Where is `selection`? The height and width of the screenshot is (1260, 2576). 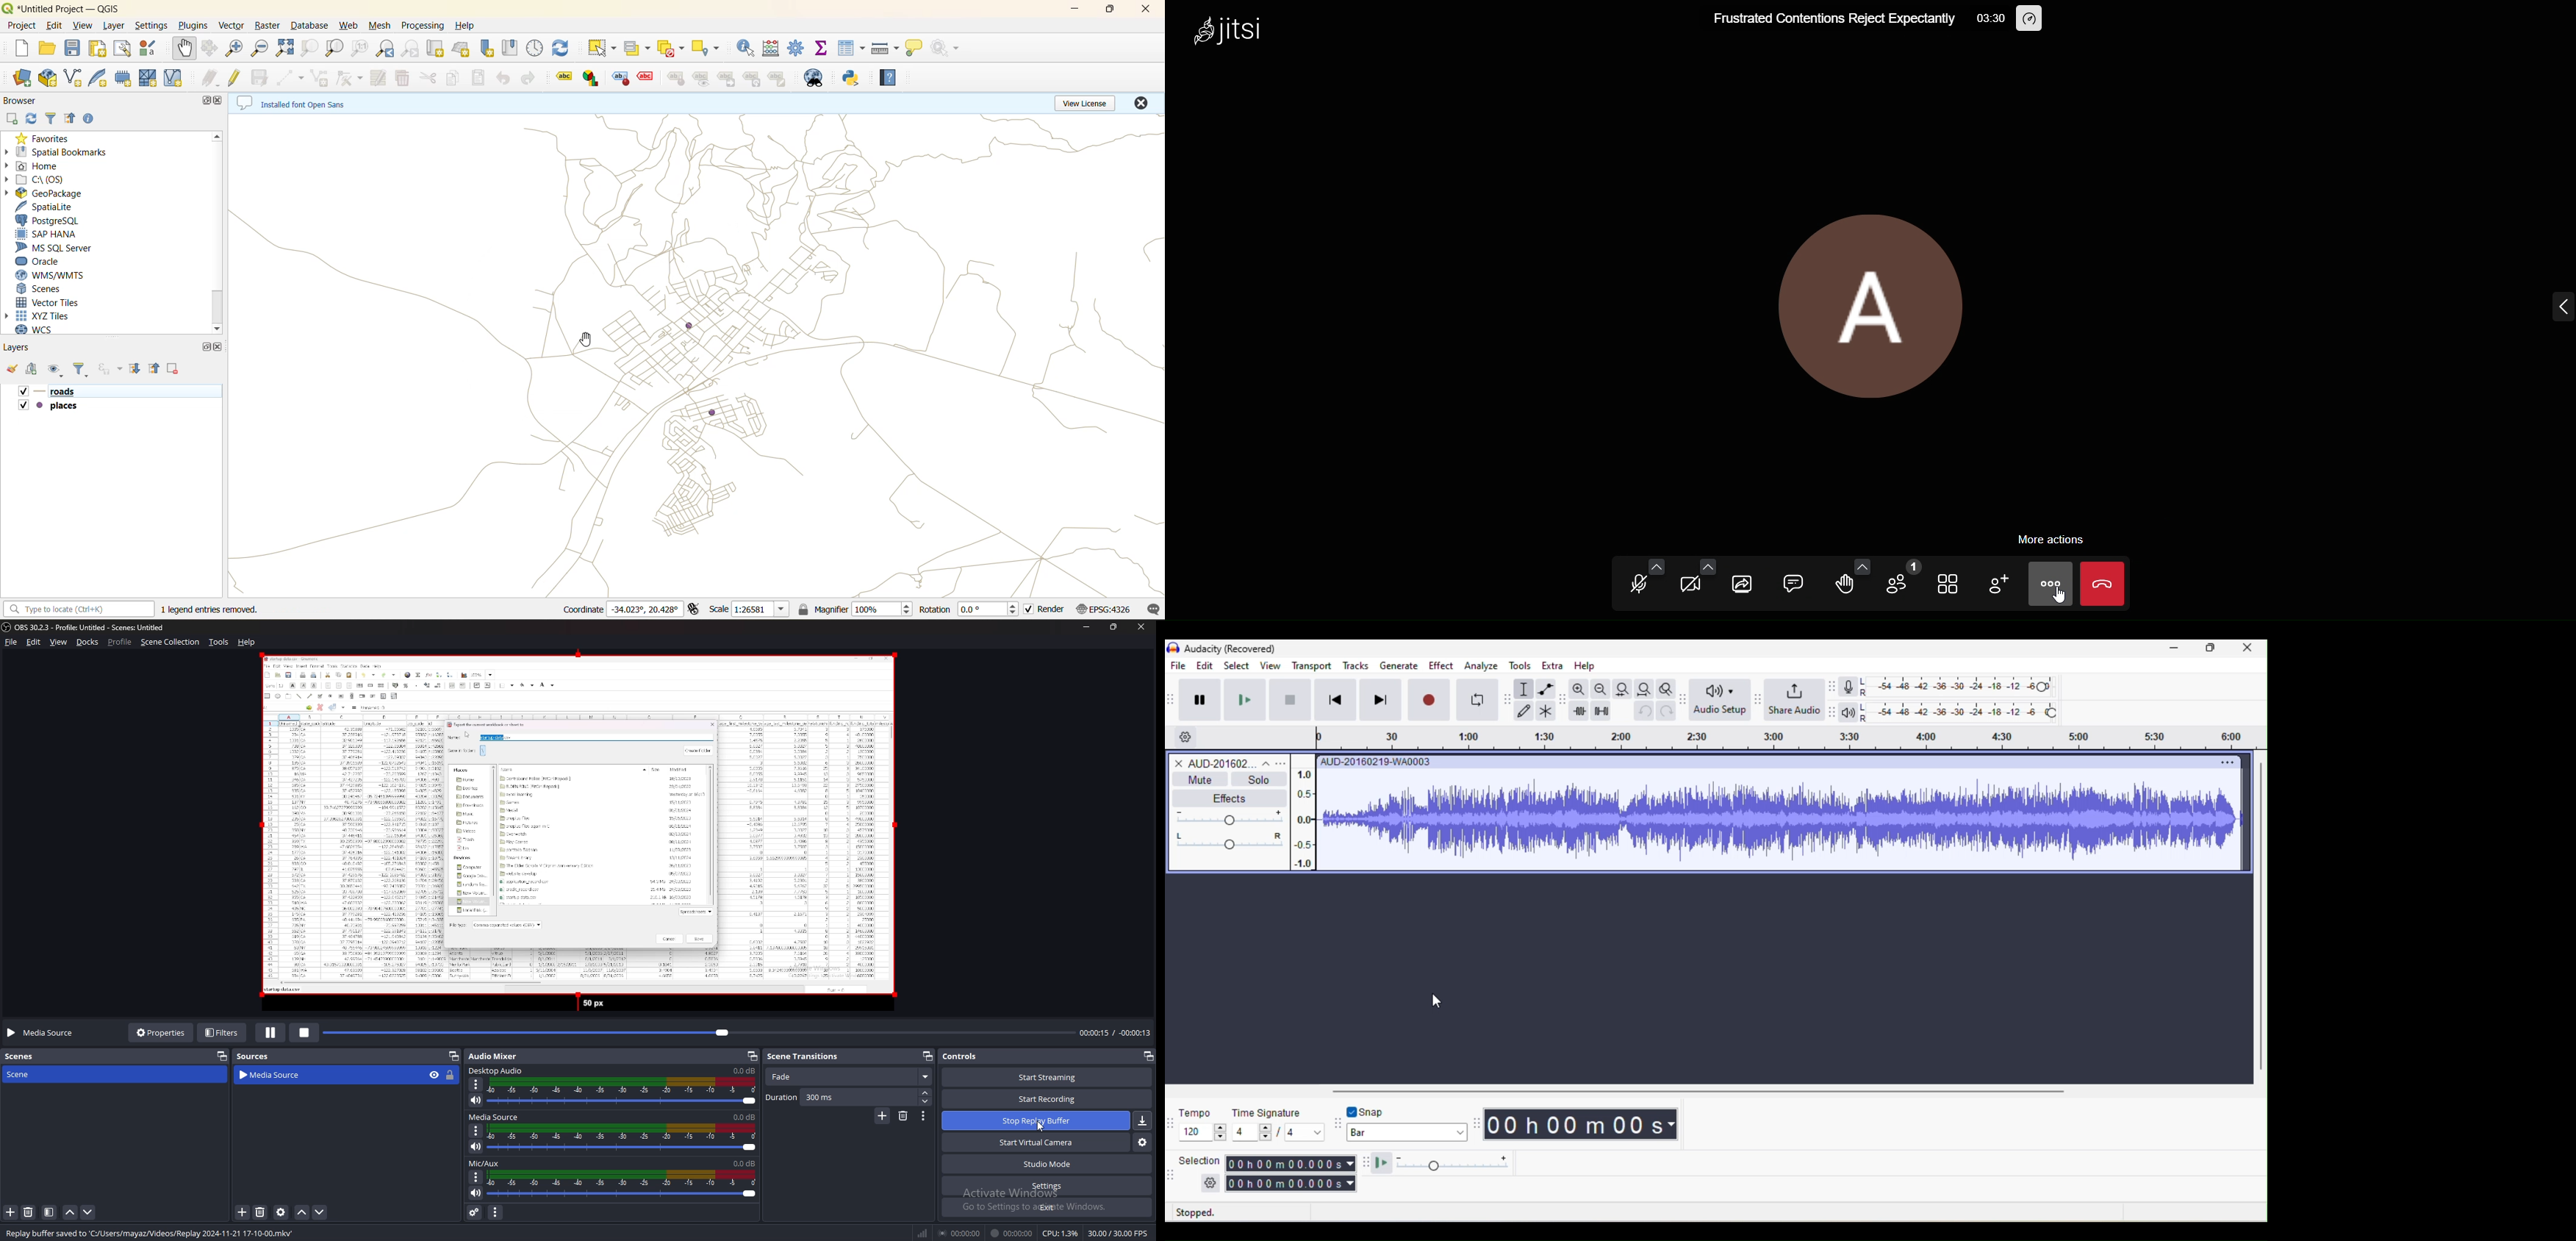 selection is located at coordinates (1201, 1172).